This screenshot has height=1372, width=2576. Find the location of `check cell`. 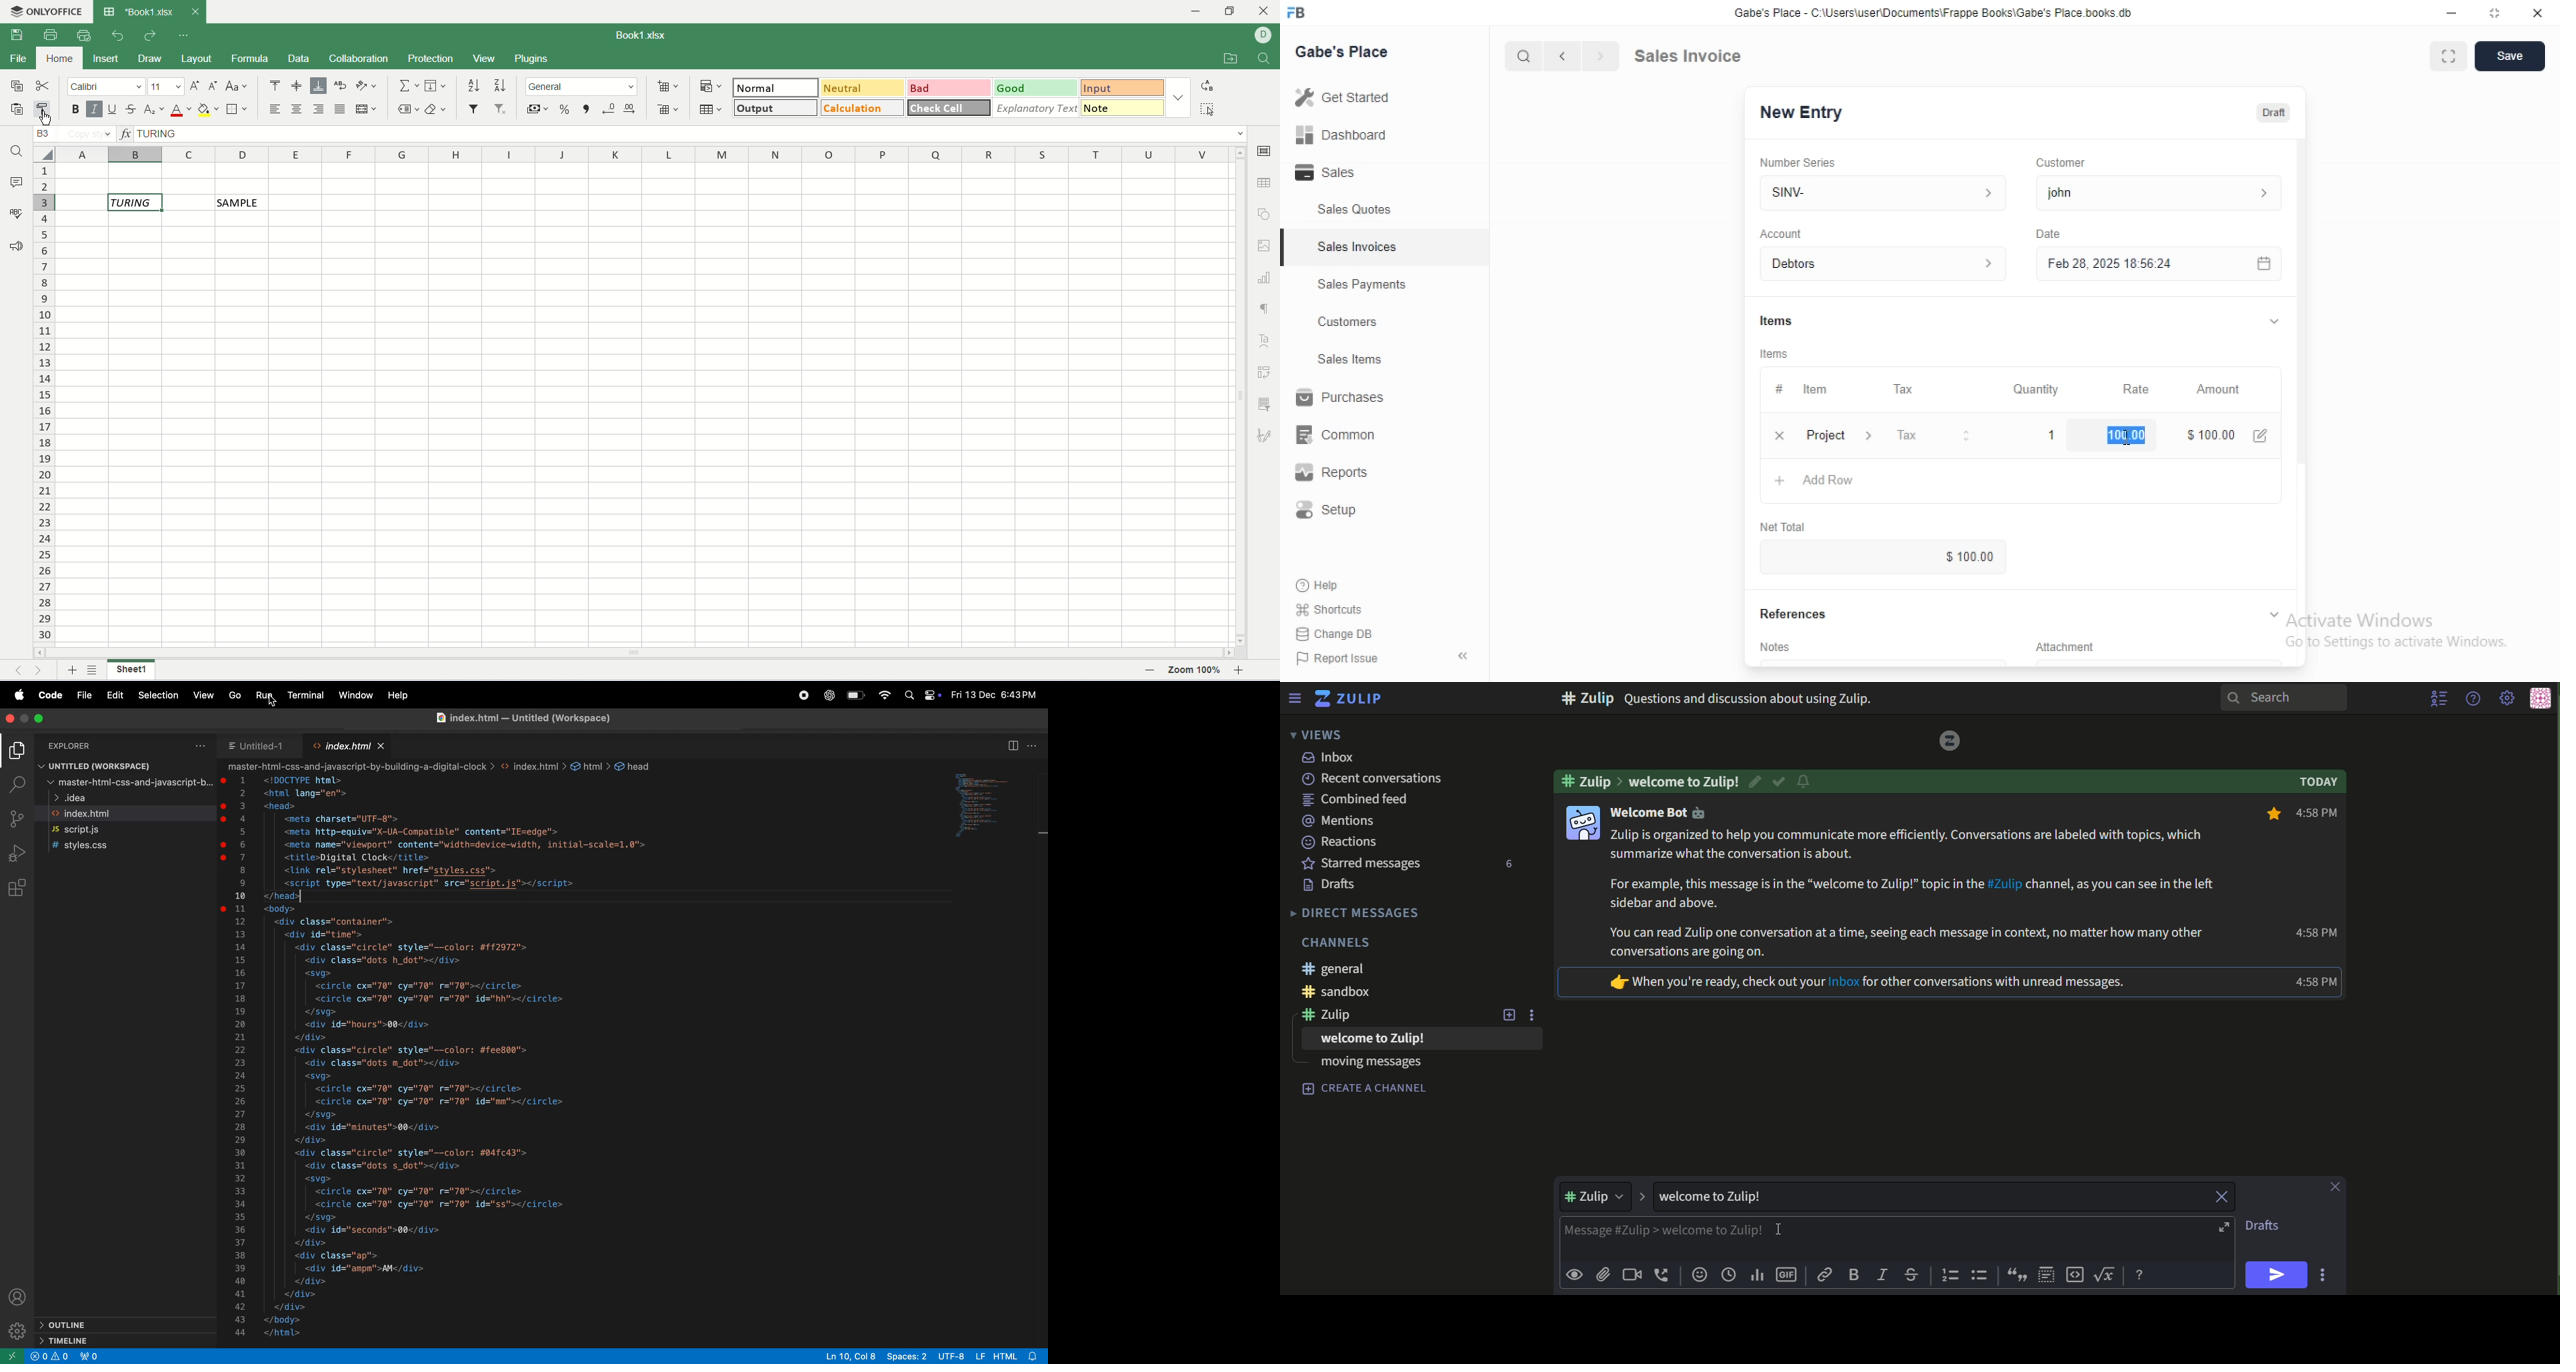

check cell is located at coordinates (950, 106).